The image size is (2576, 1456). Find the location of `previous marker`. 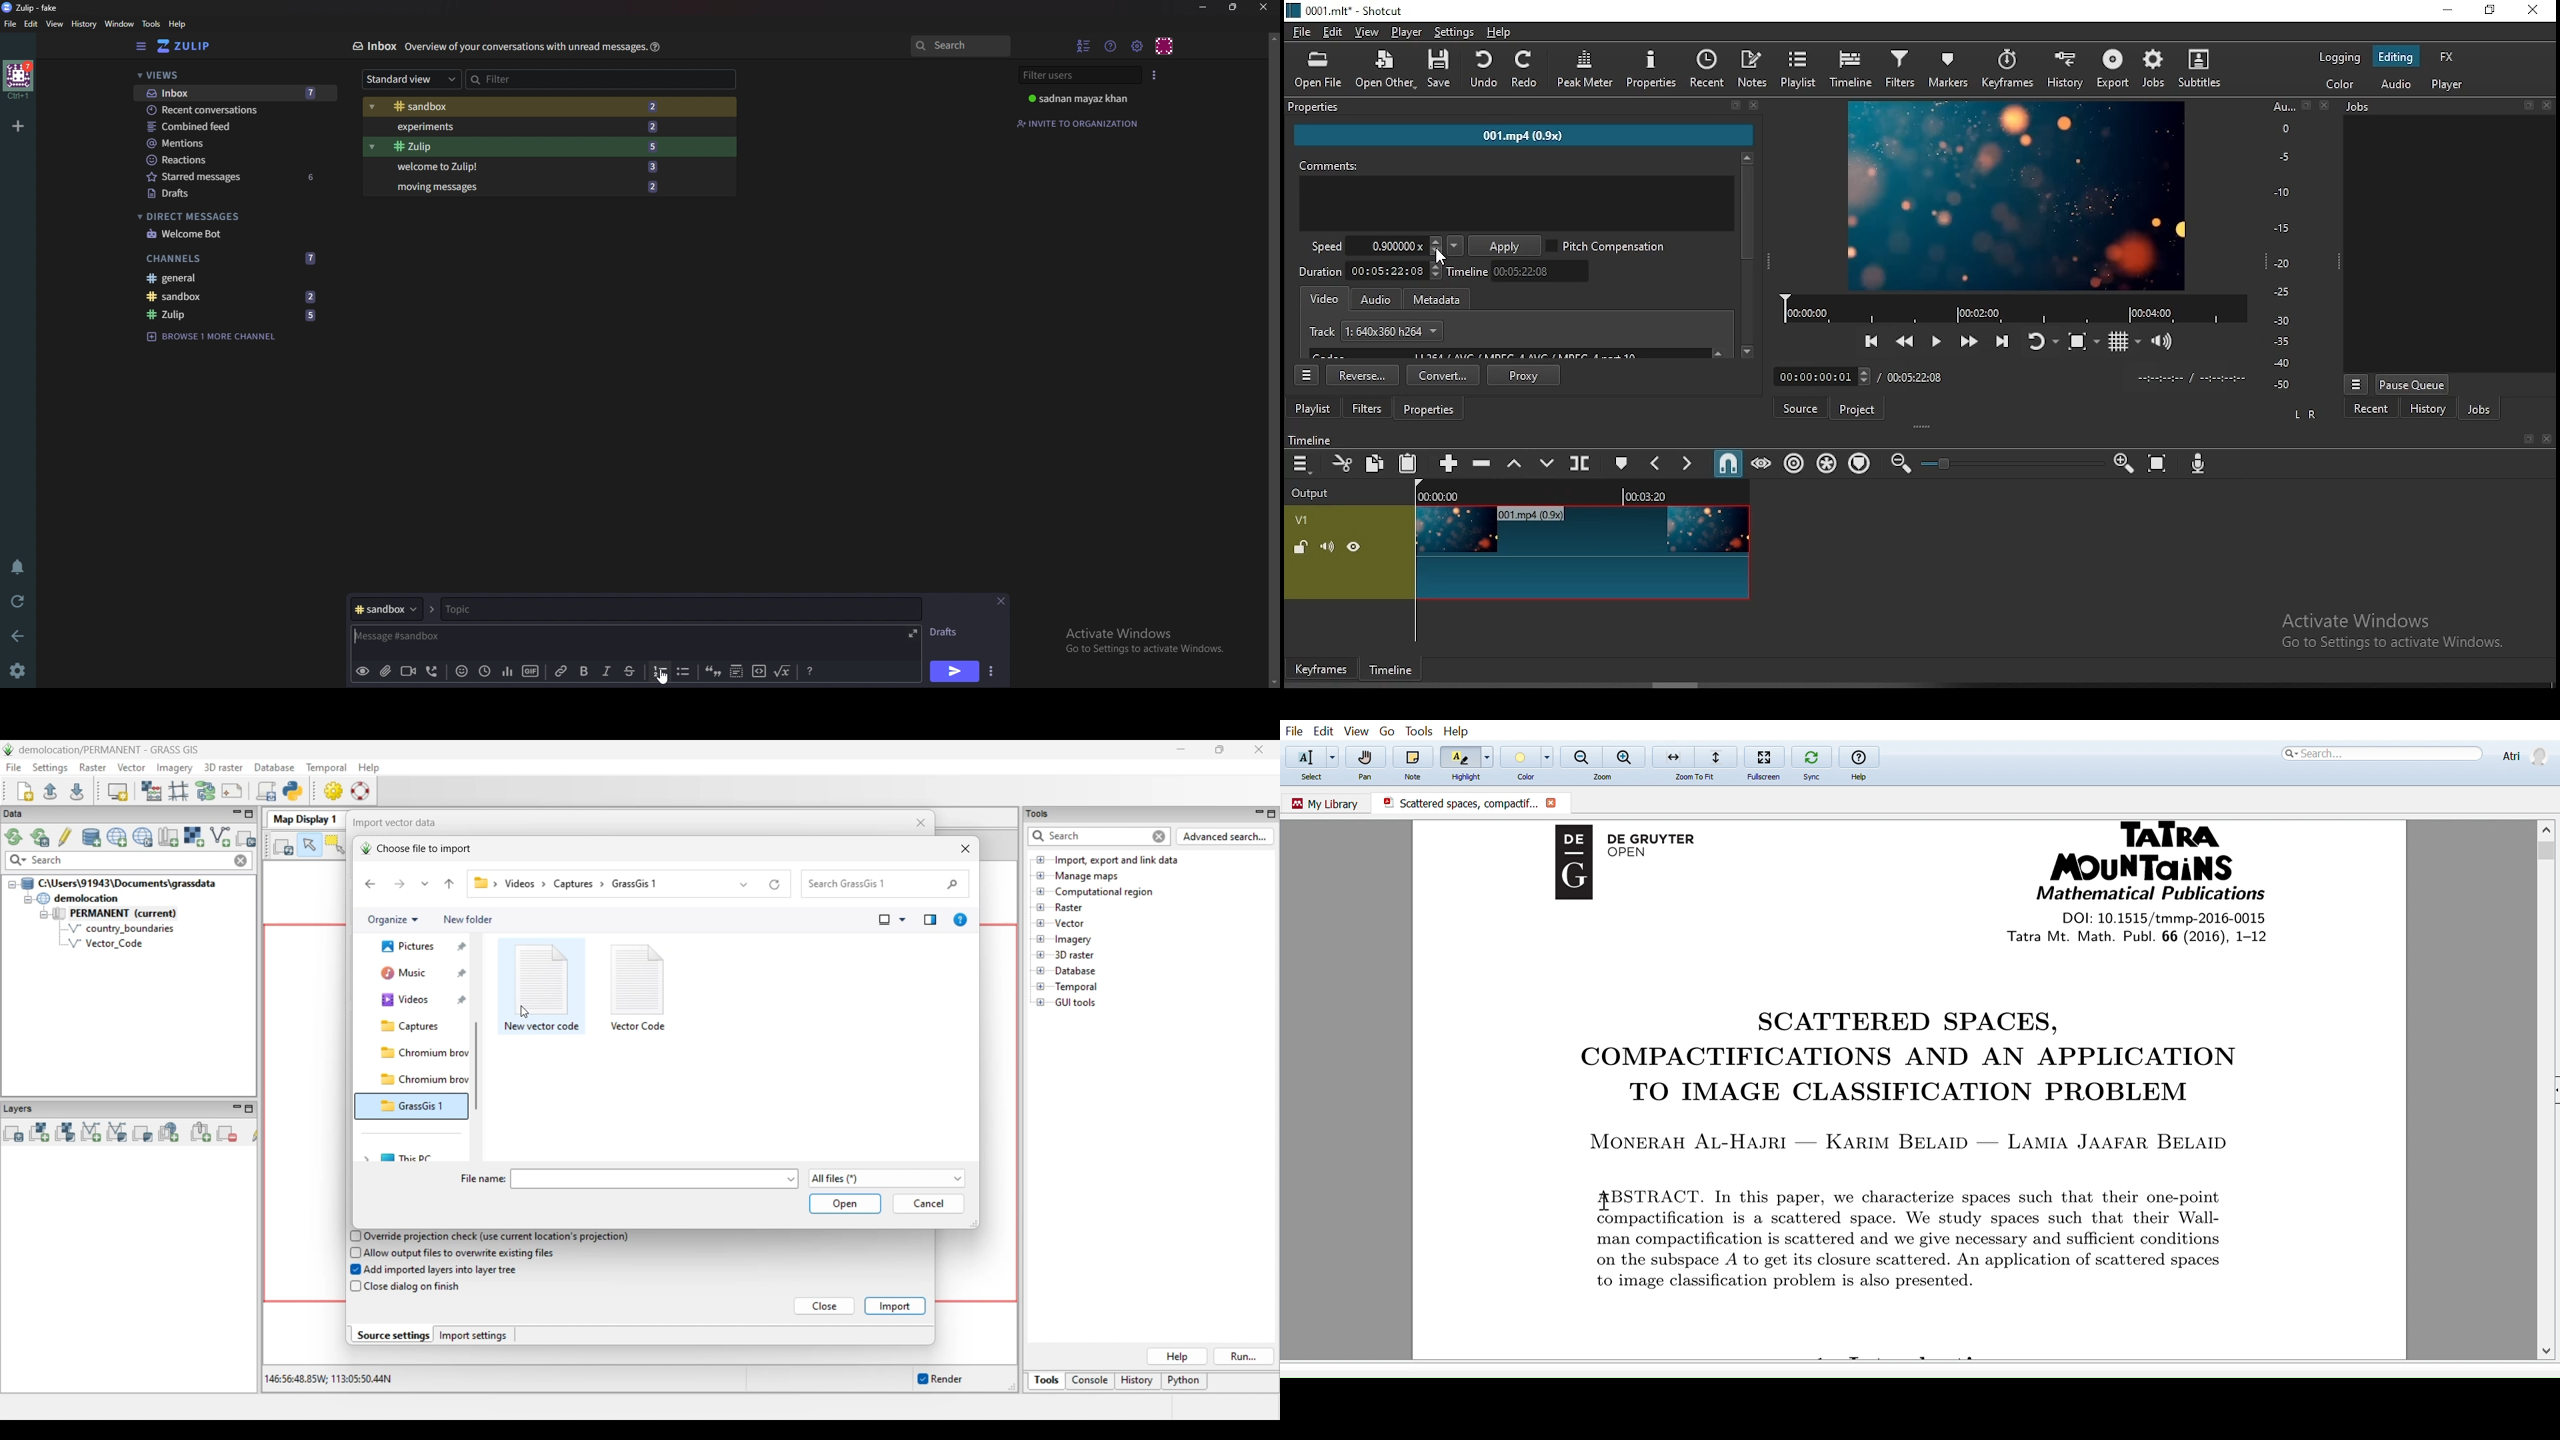

previous marker is located at coordinates (1657, 463).